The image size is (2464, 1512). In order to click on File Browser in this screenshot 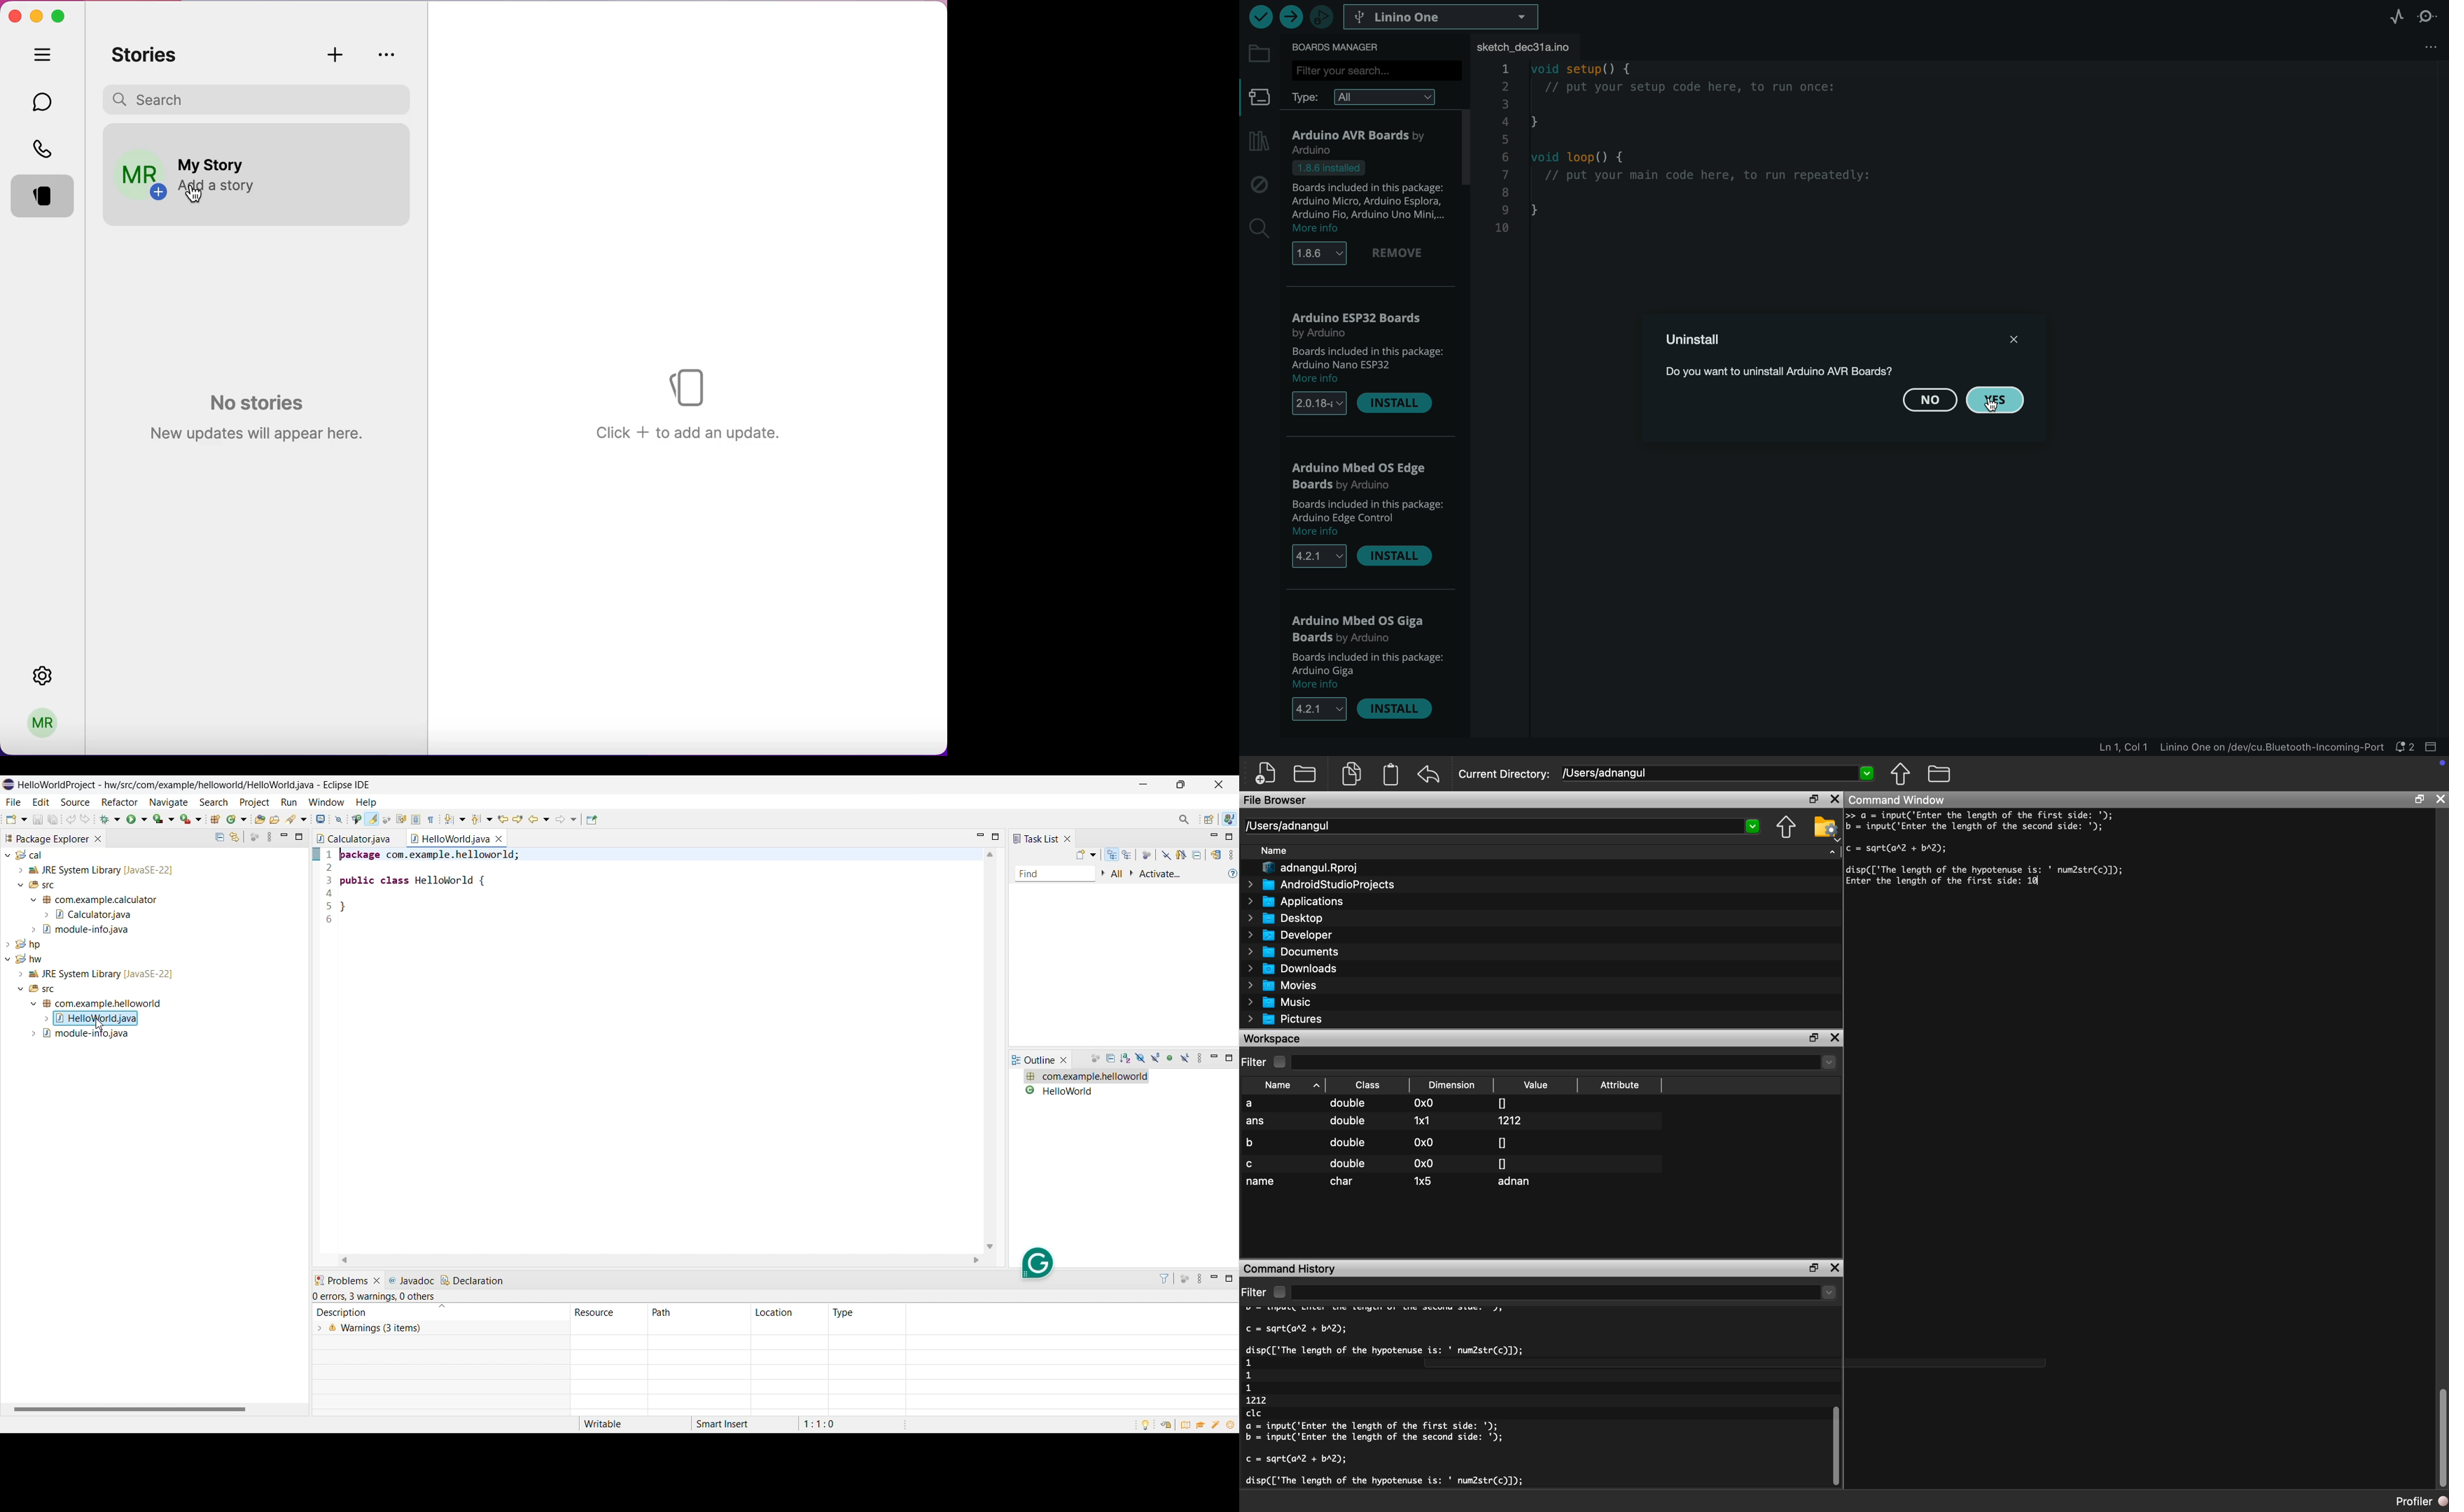, I will do `click(1277, 802)`.